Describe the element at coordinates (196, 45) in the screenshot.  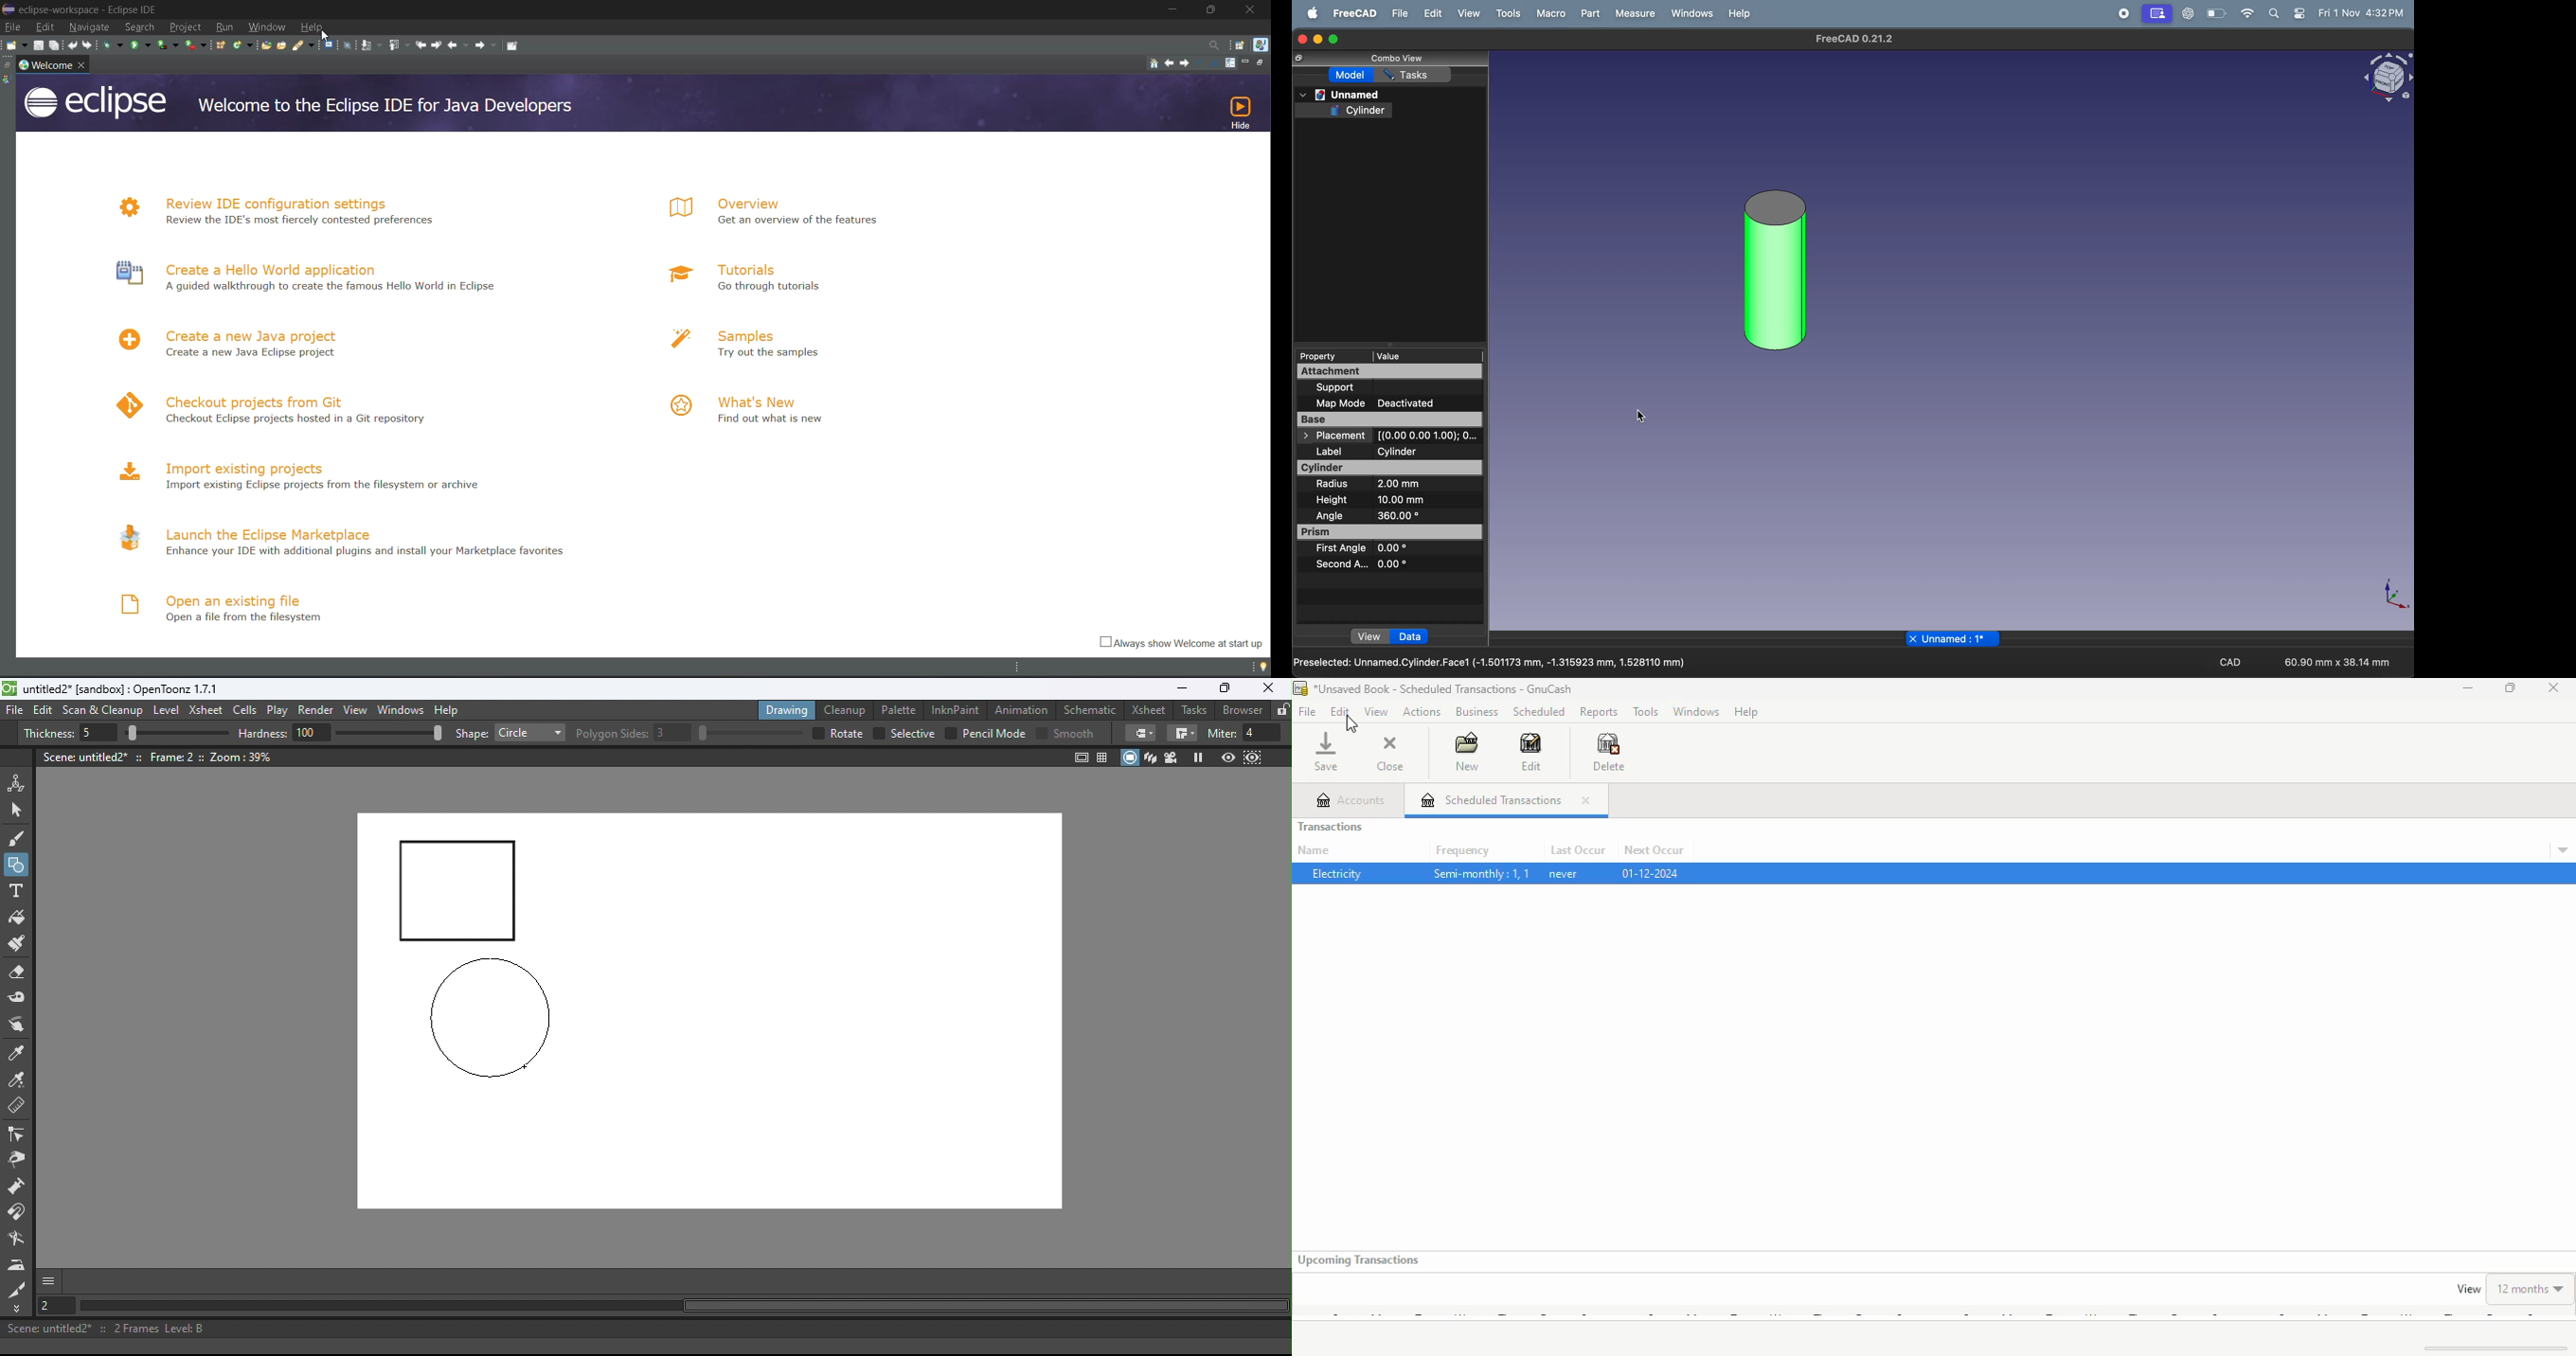
I see `run last tool` at that location.